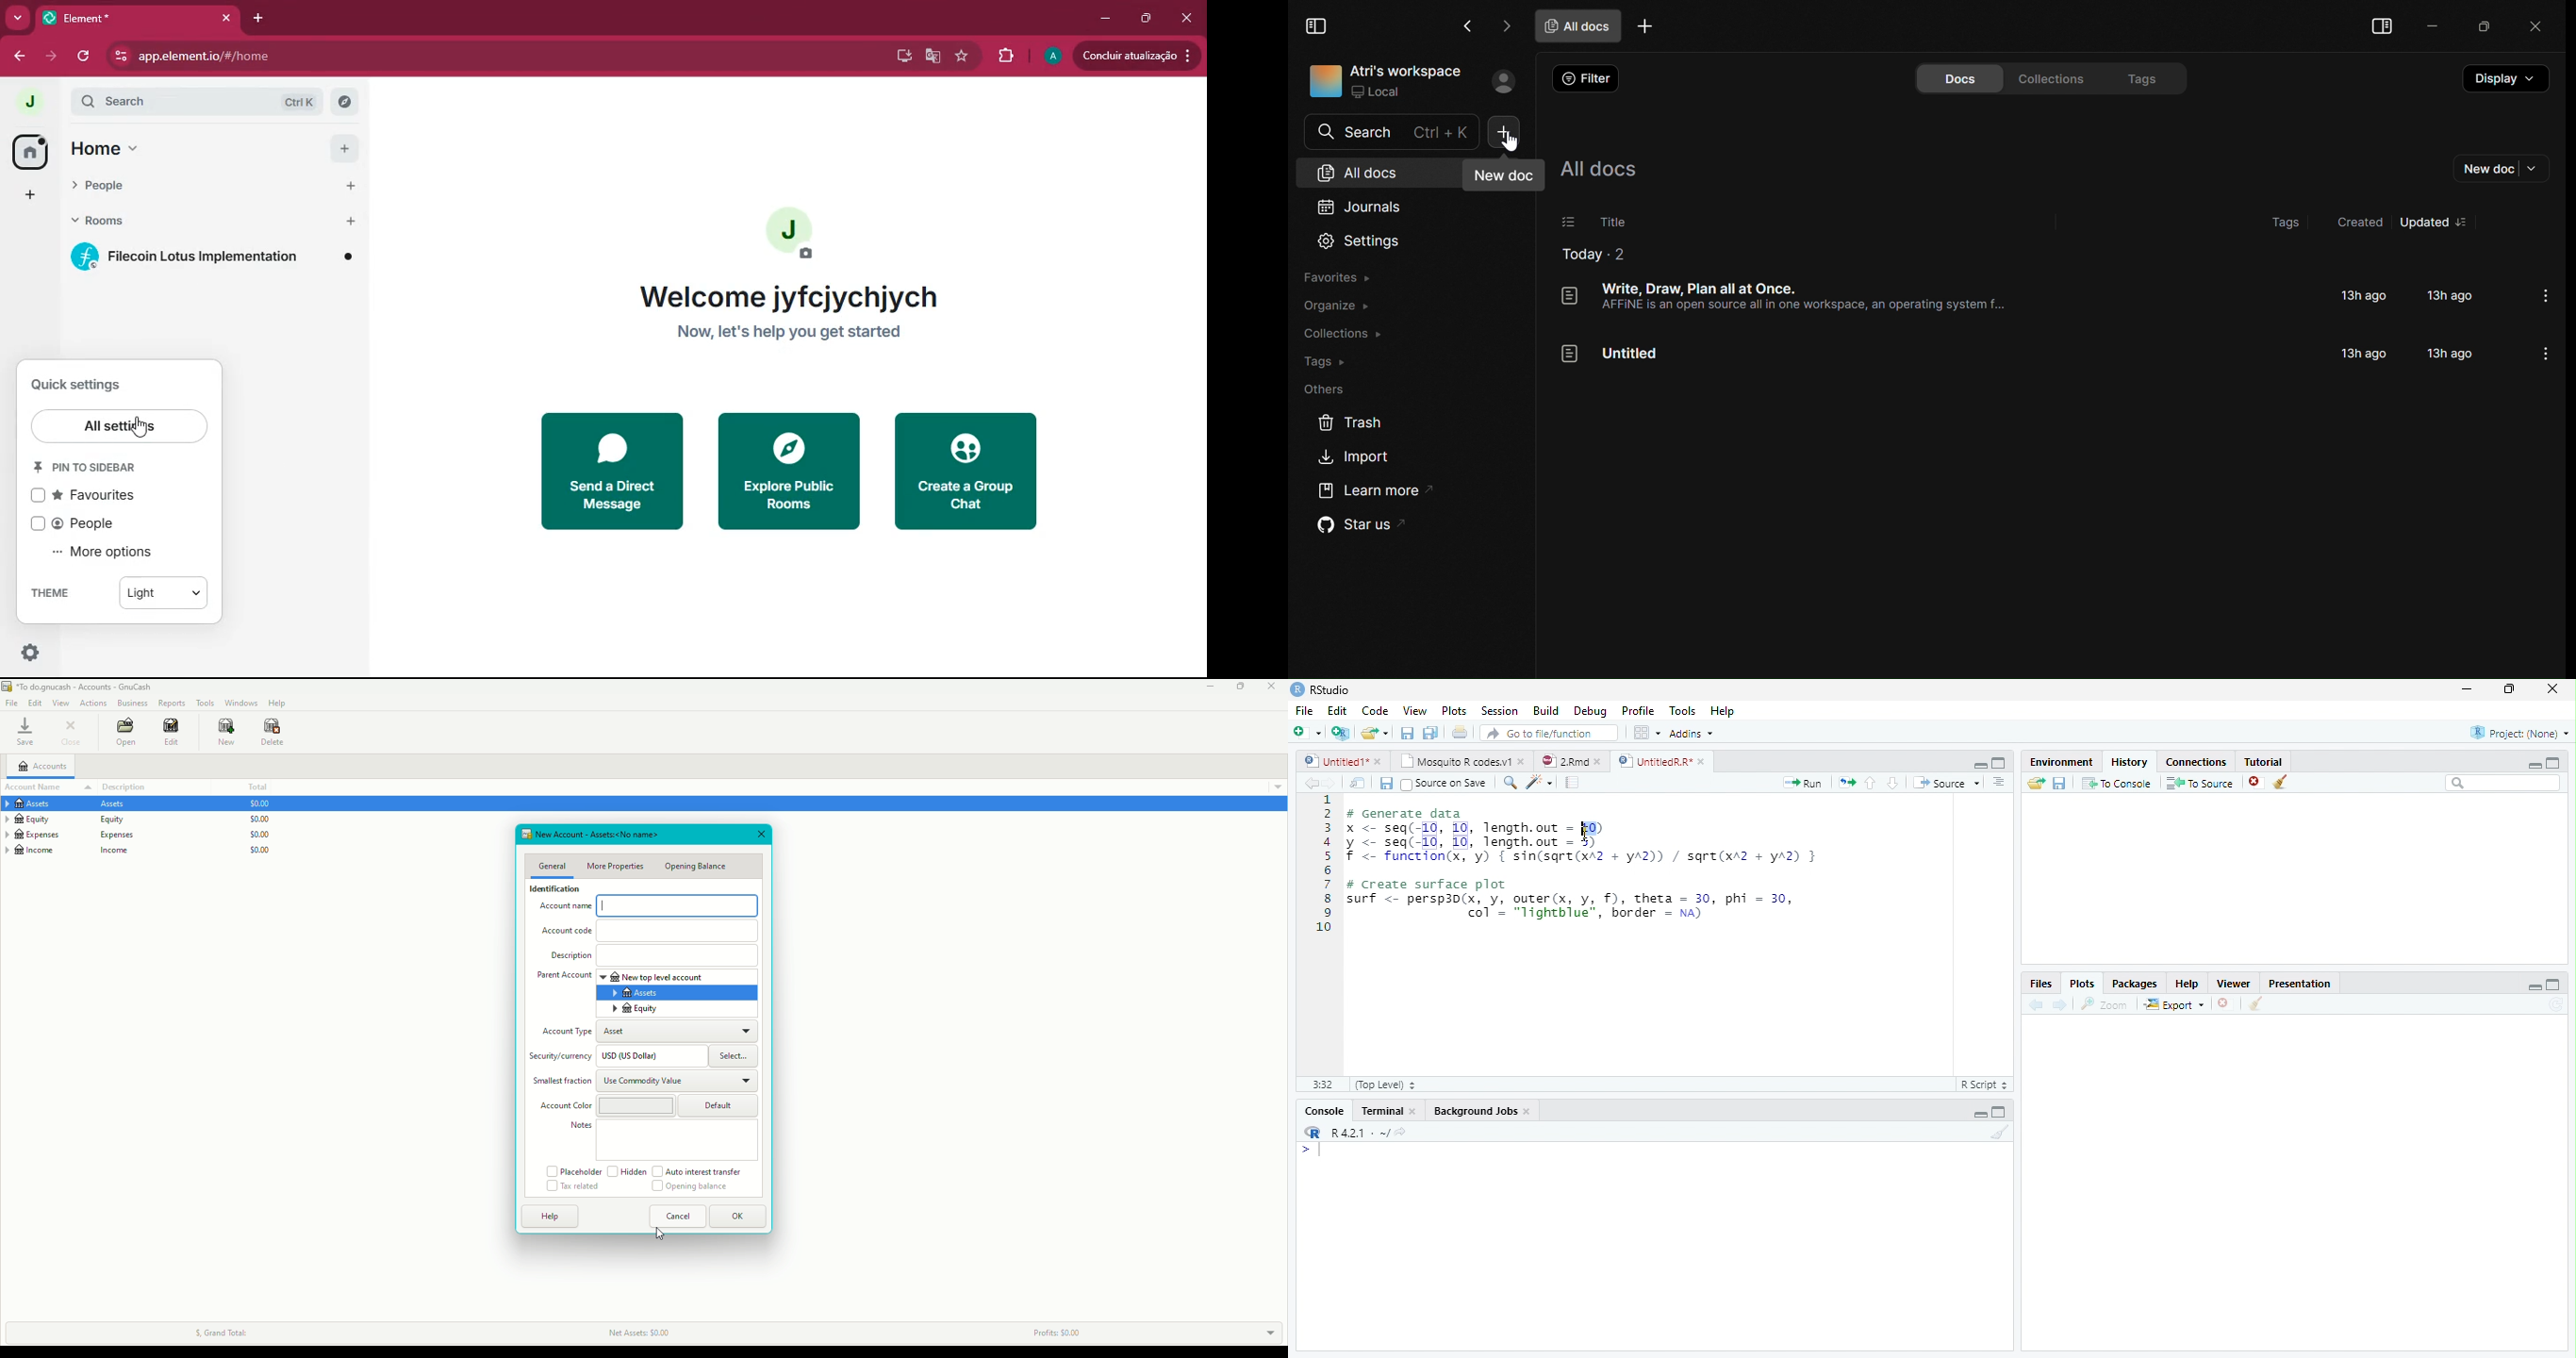 The width and height of the screenshot is (2576, 1372). I want to click on Equity, so click(637, 1009).